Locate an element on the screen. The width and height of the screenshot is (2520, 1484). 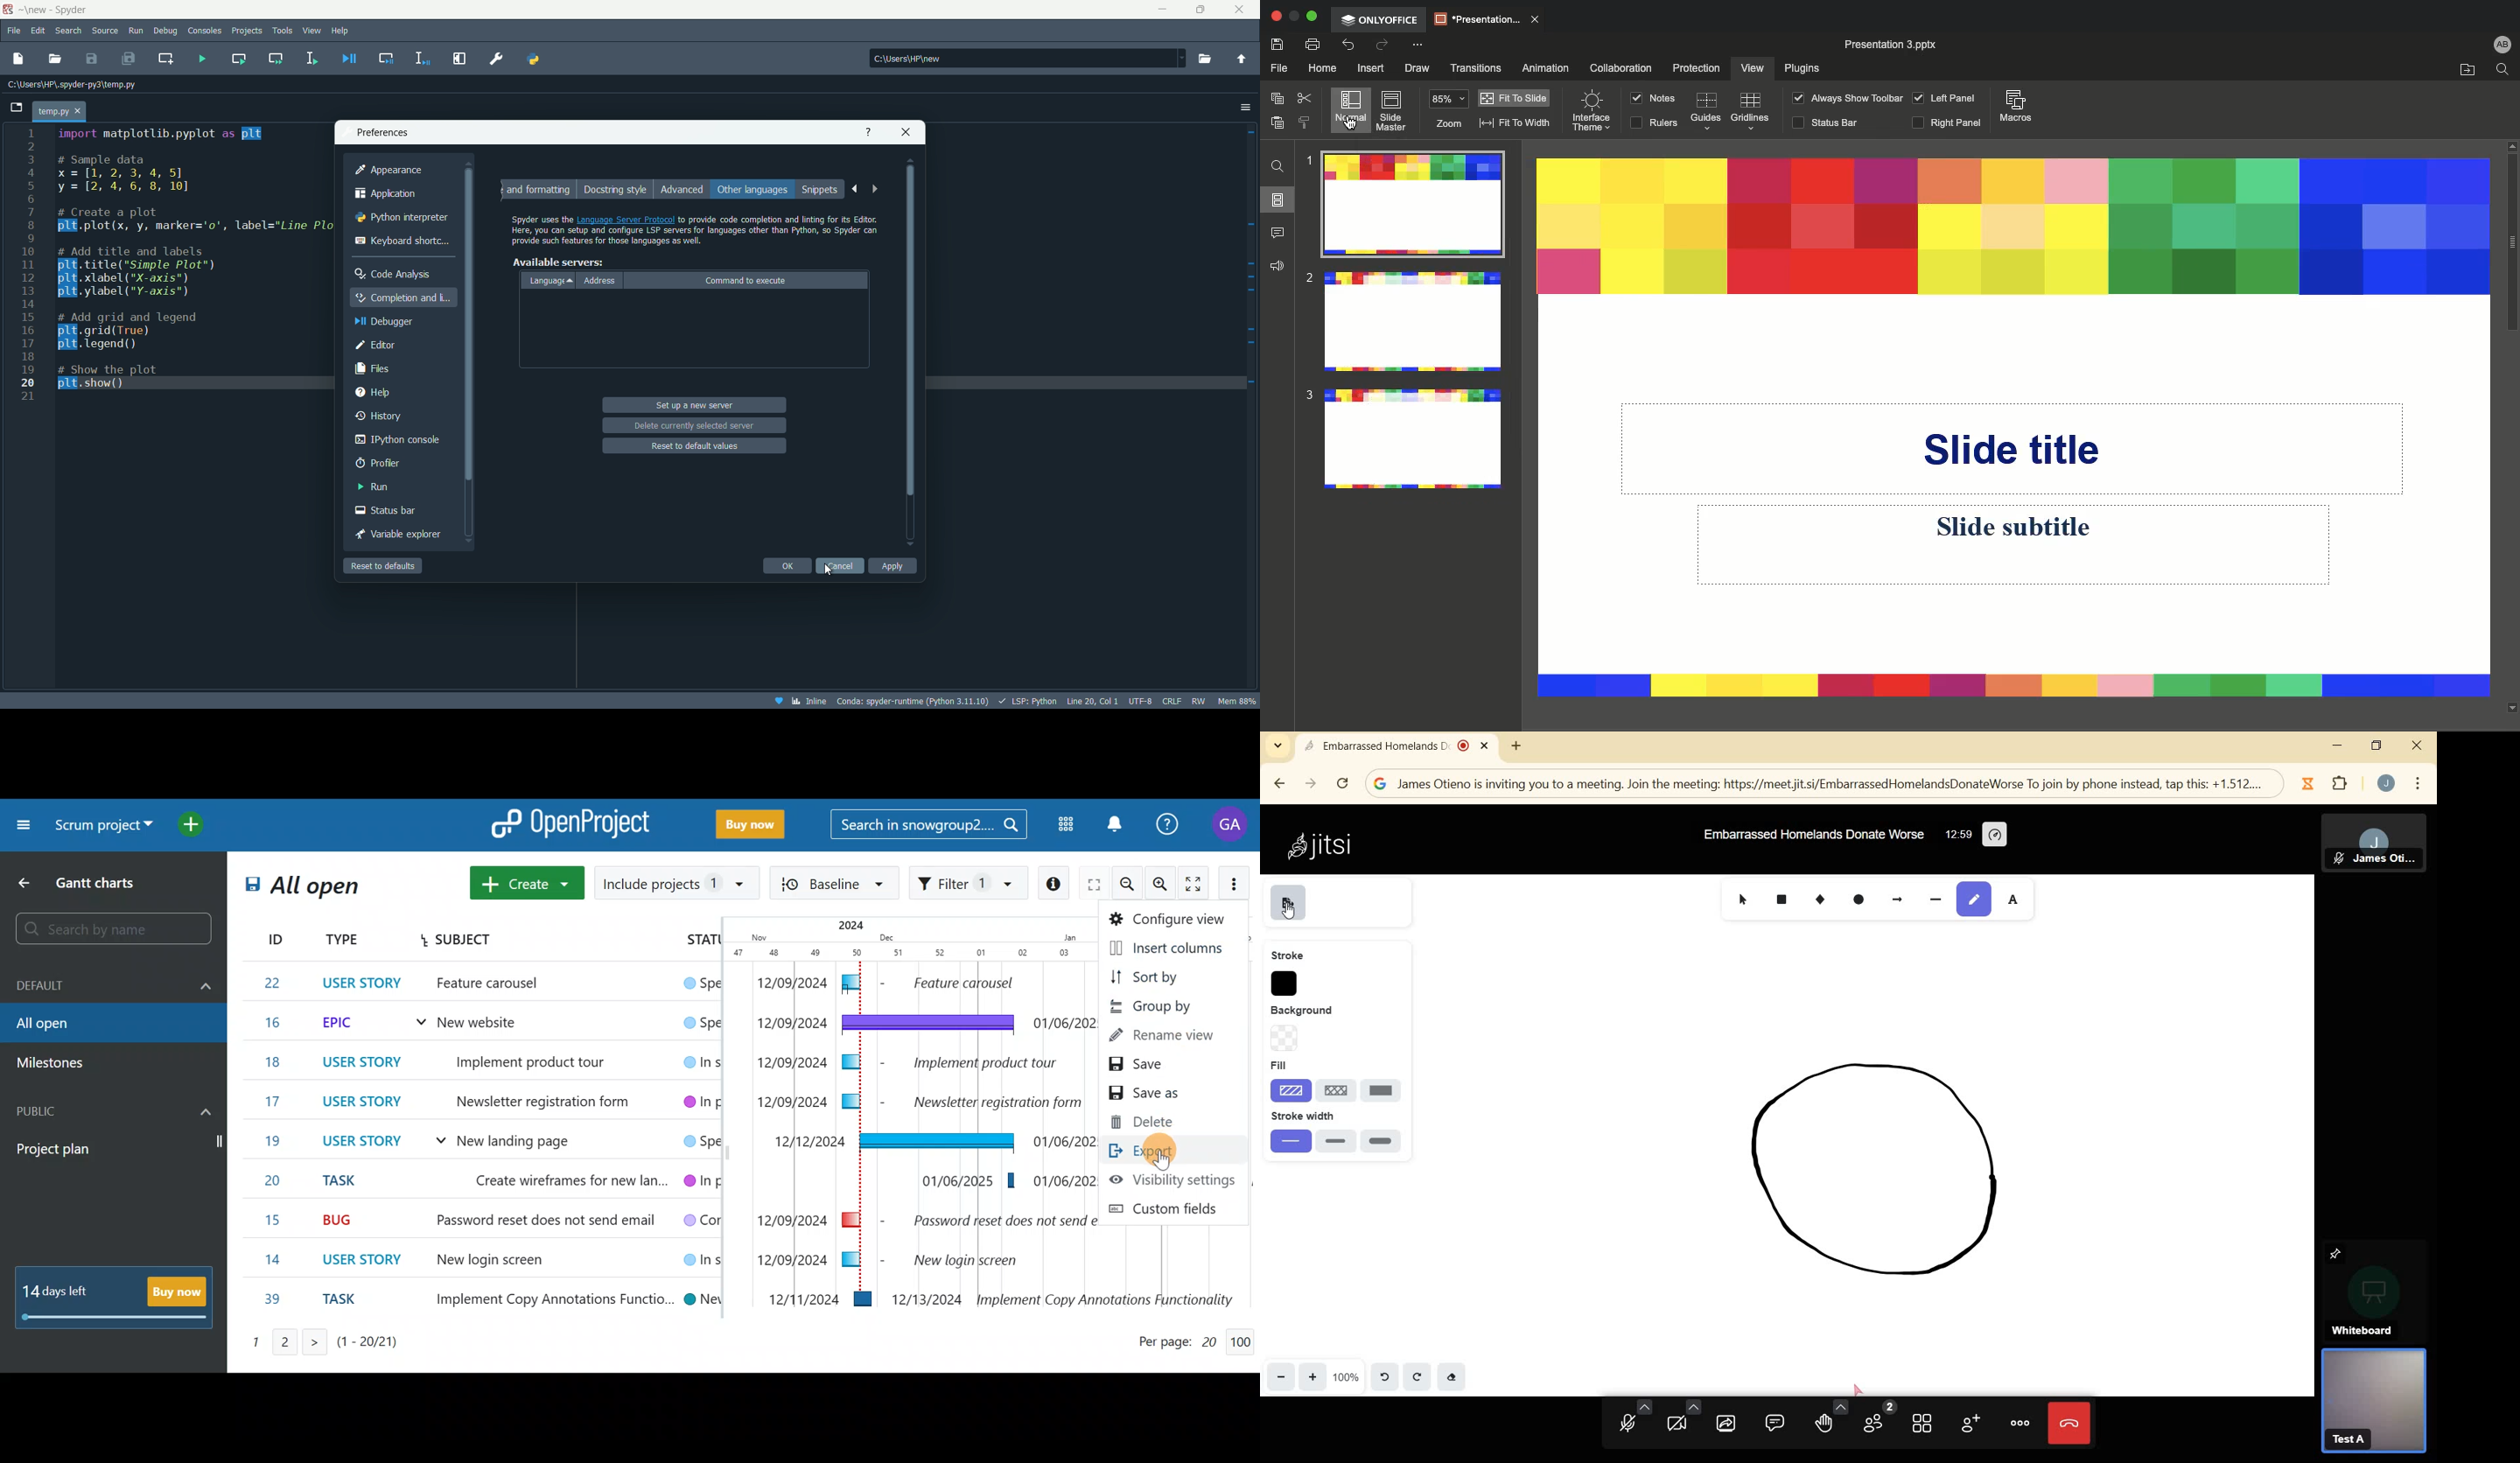
Status bar is located at coordinates (1828, 123).